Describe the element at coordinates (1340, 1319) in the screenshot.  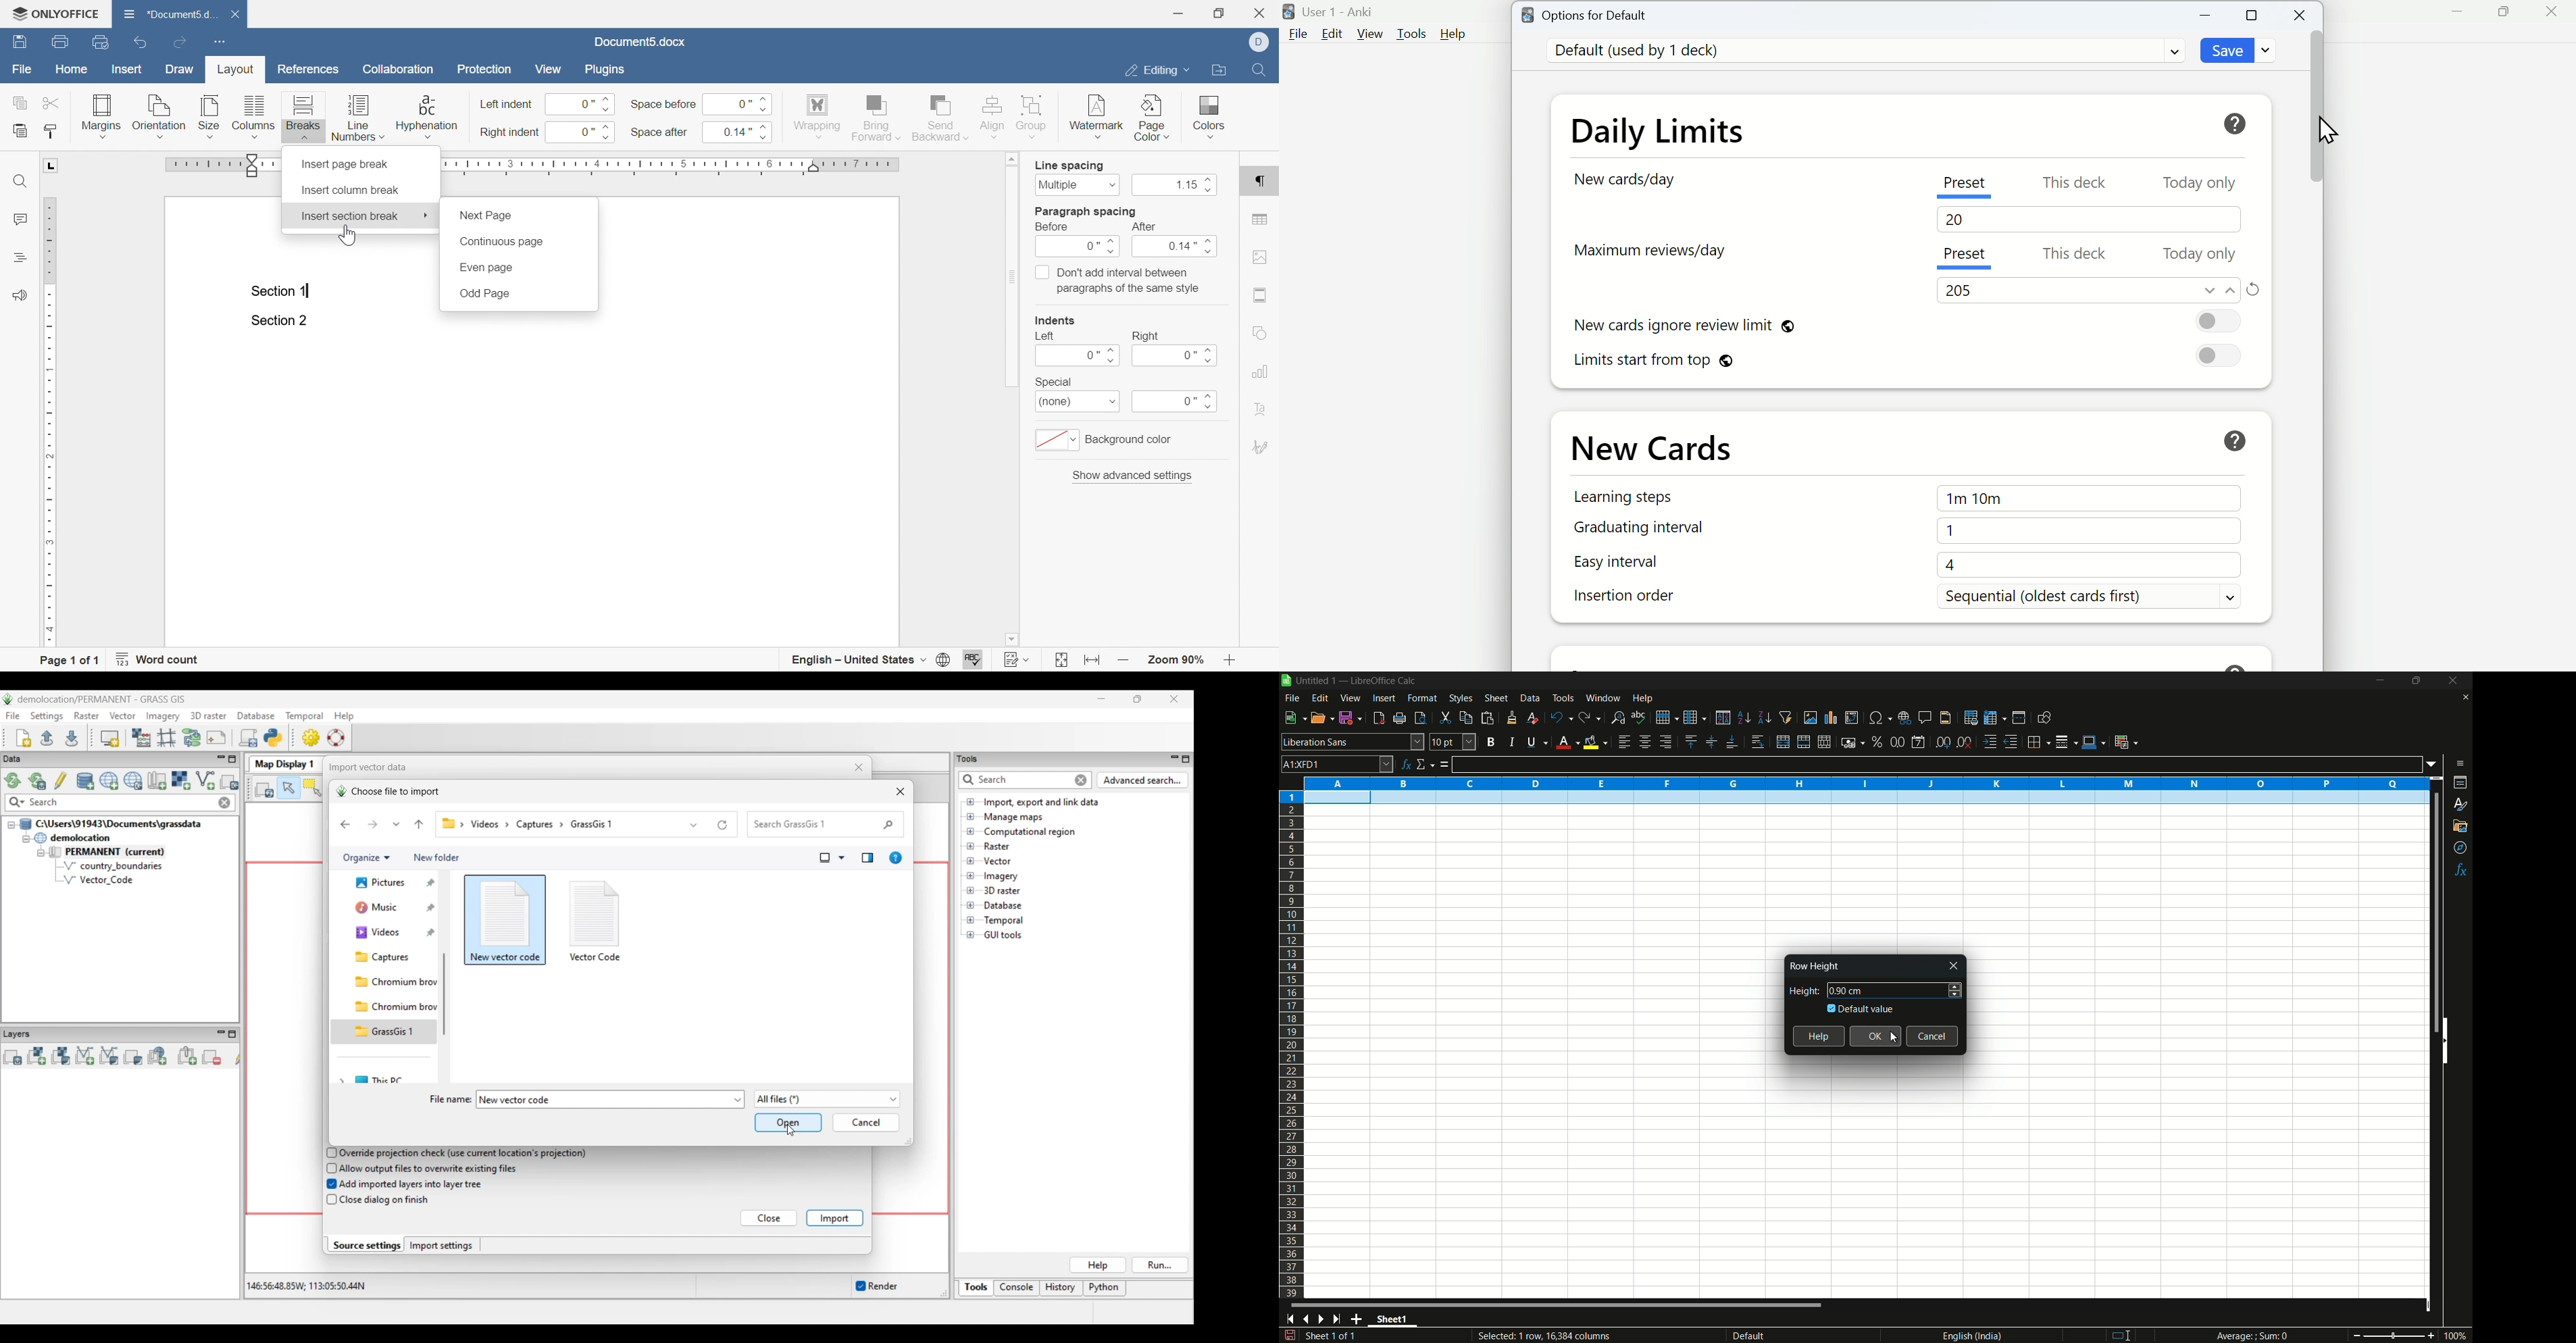
I see `scroll to last sheet` at that location.